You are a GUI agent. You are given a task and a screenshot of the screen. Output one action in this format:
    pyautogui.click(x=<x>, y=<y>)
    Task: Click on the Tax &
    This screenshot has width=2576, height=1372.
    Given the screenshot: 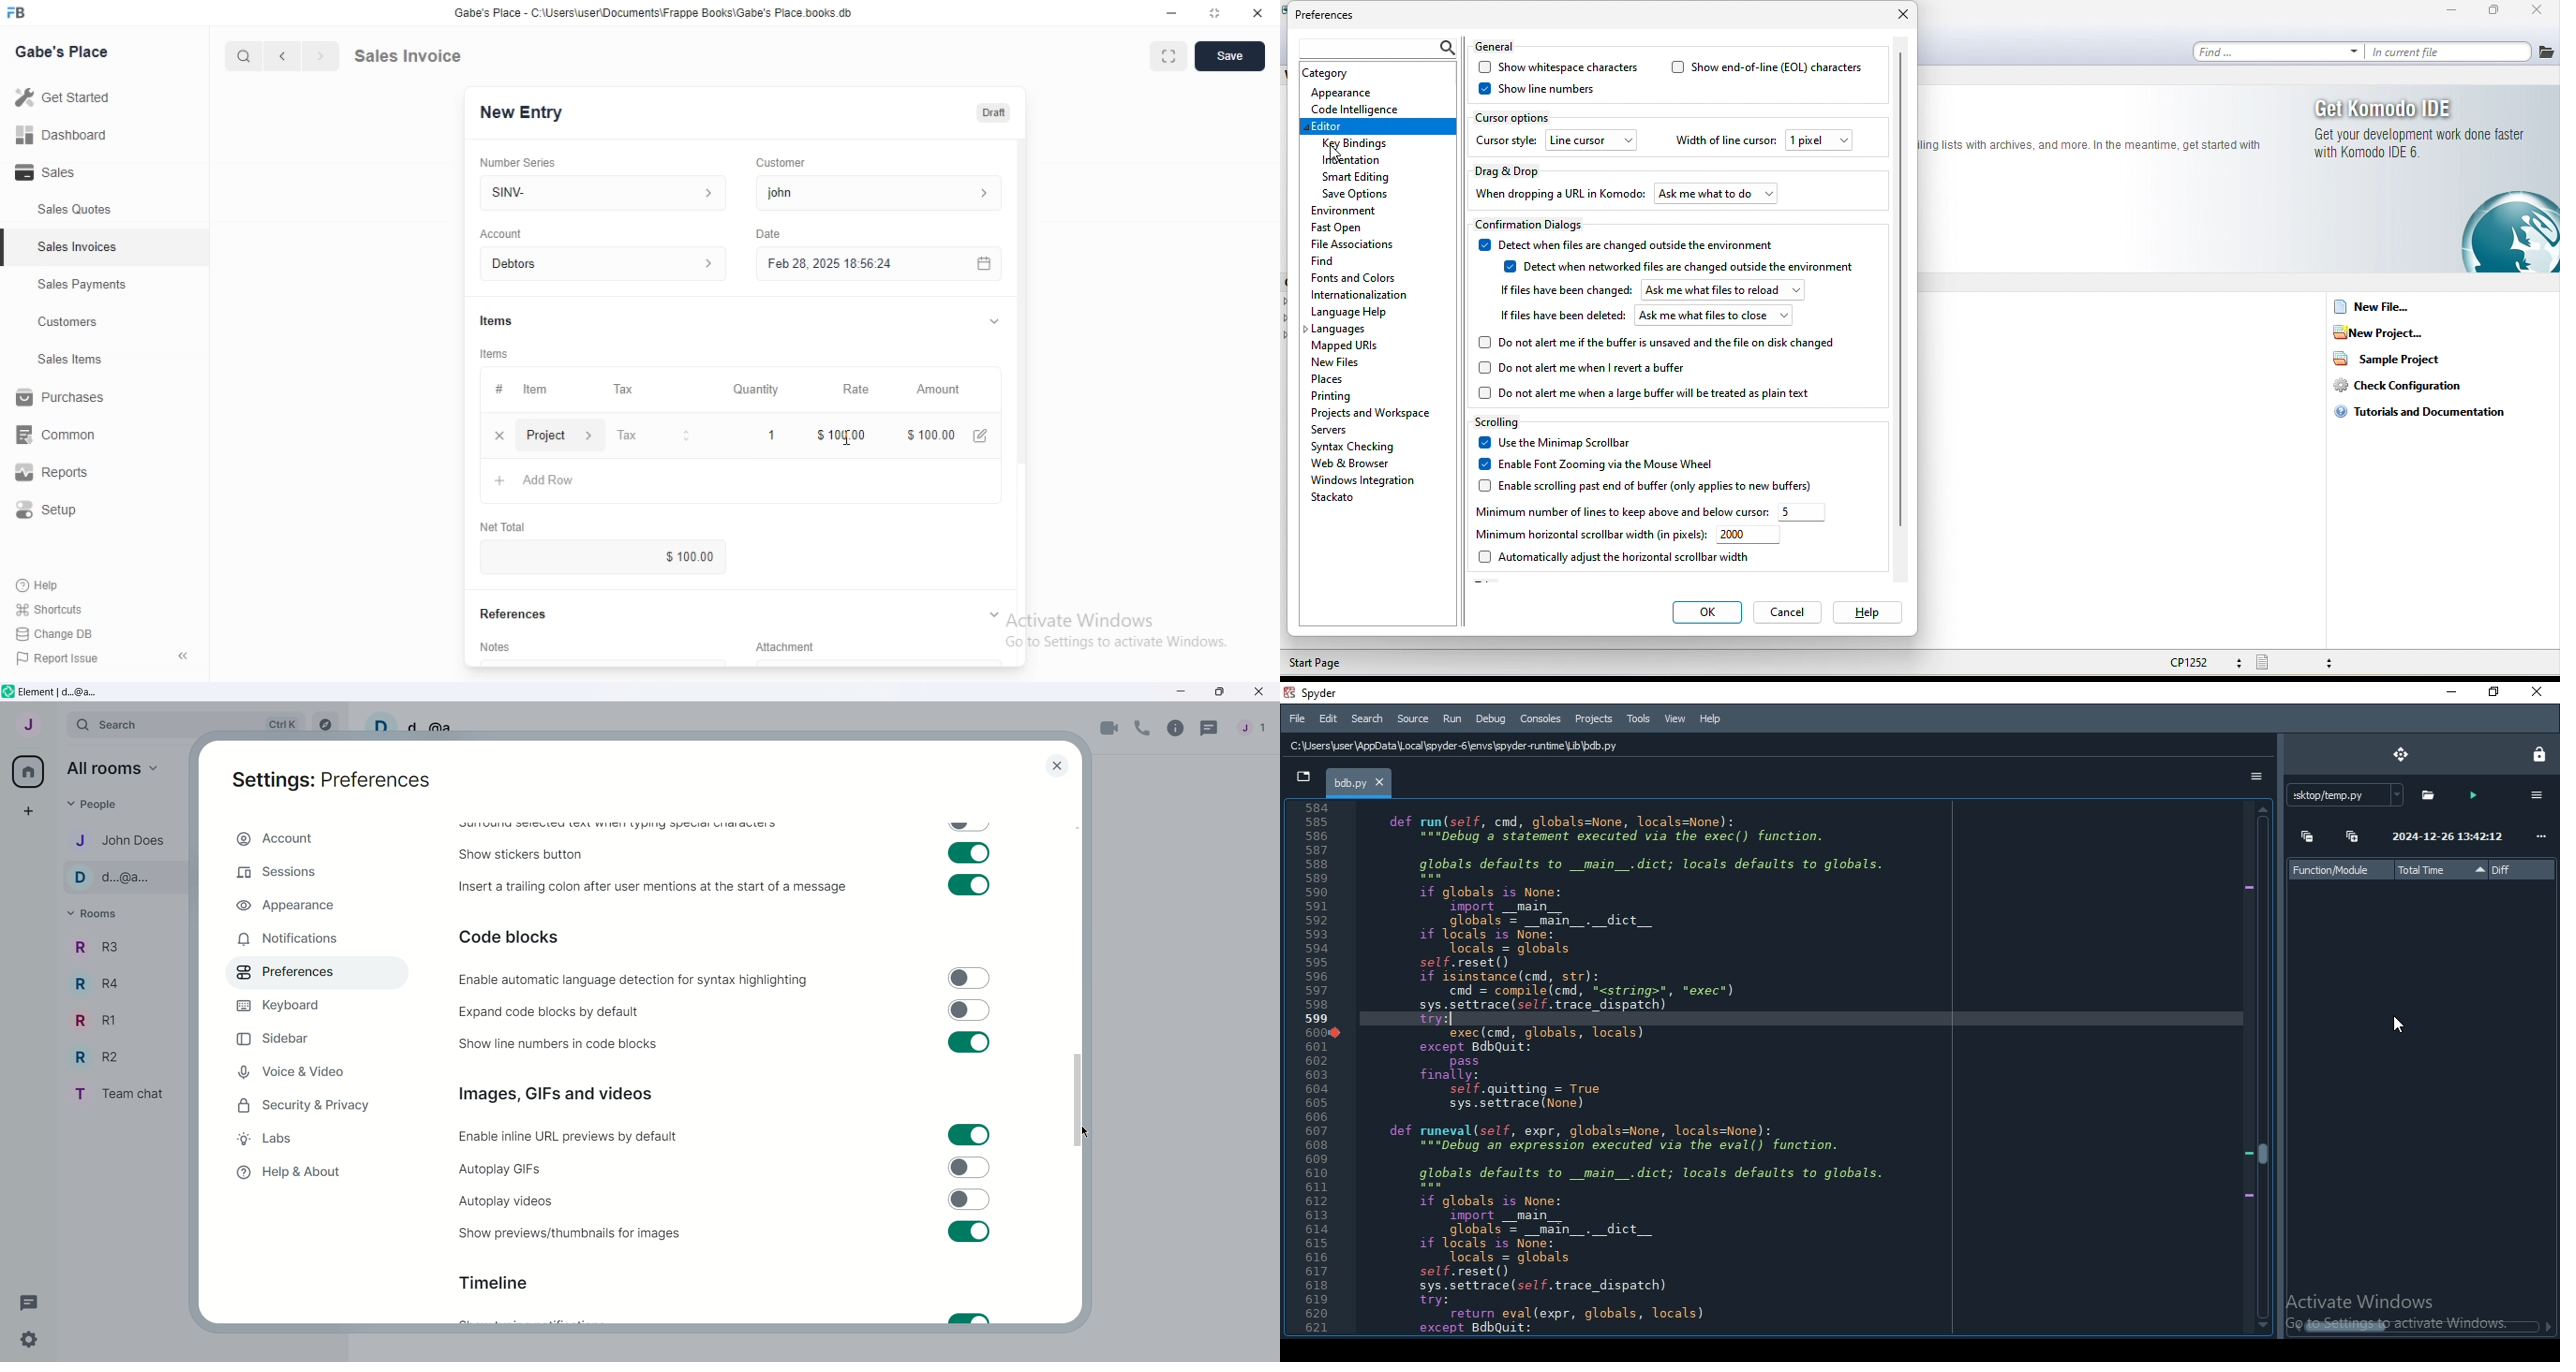 What is the action you would take?
    pyautogui.click(x=652, y=436)
    